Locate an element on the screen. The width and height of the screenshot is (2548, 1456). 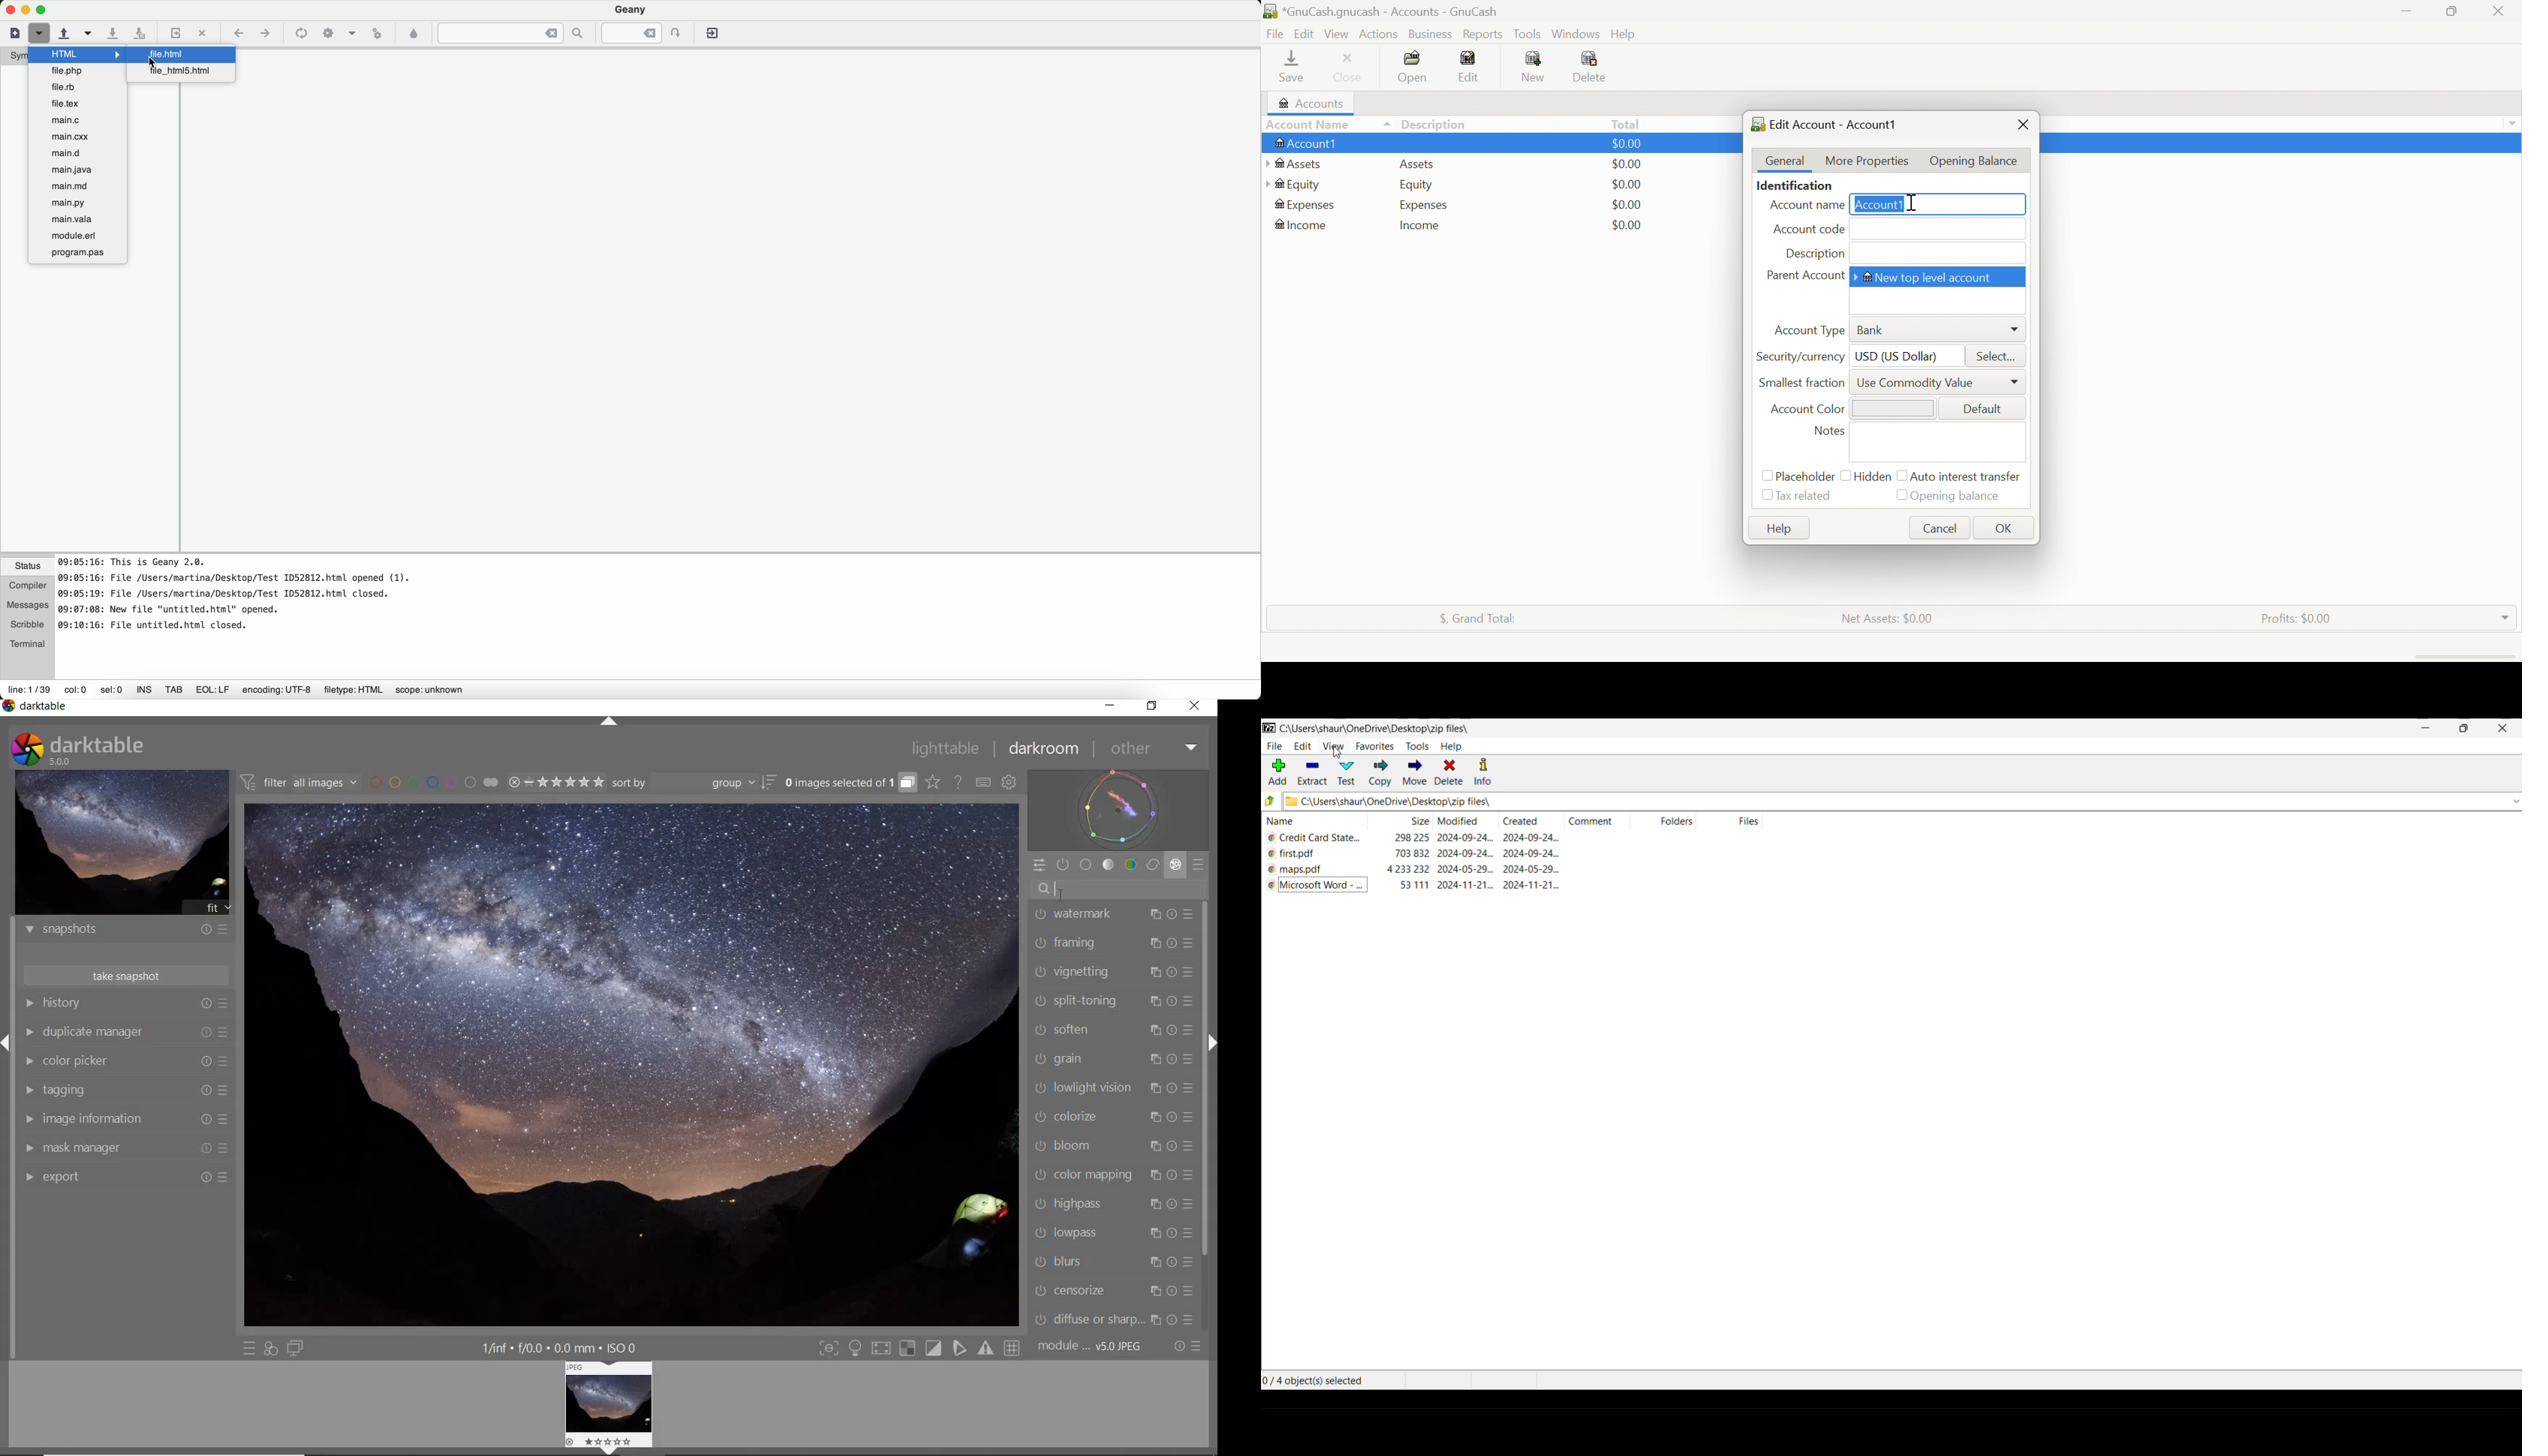
Equity is located at coordinates (1417, 187).